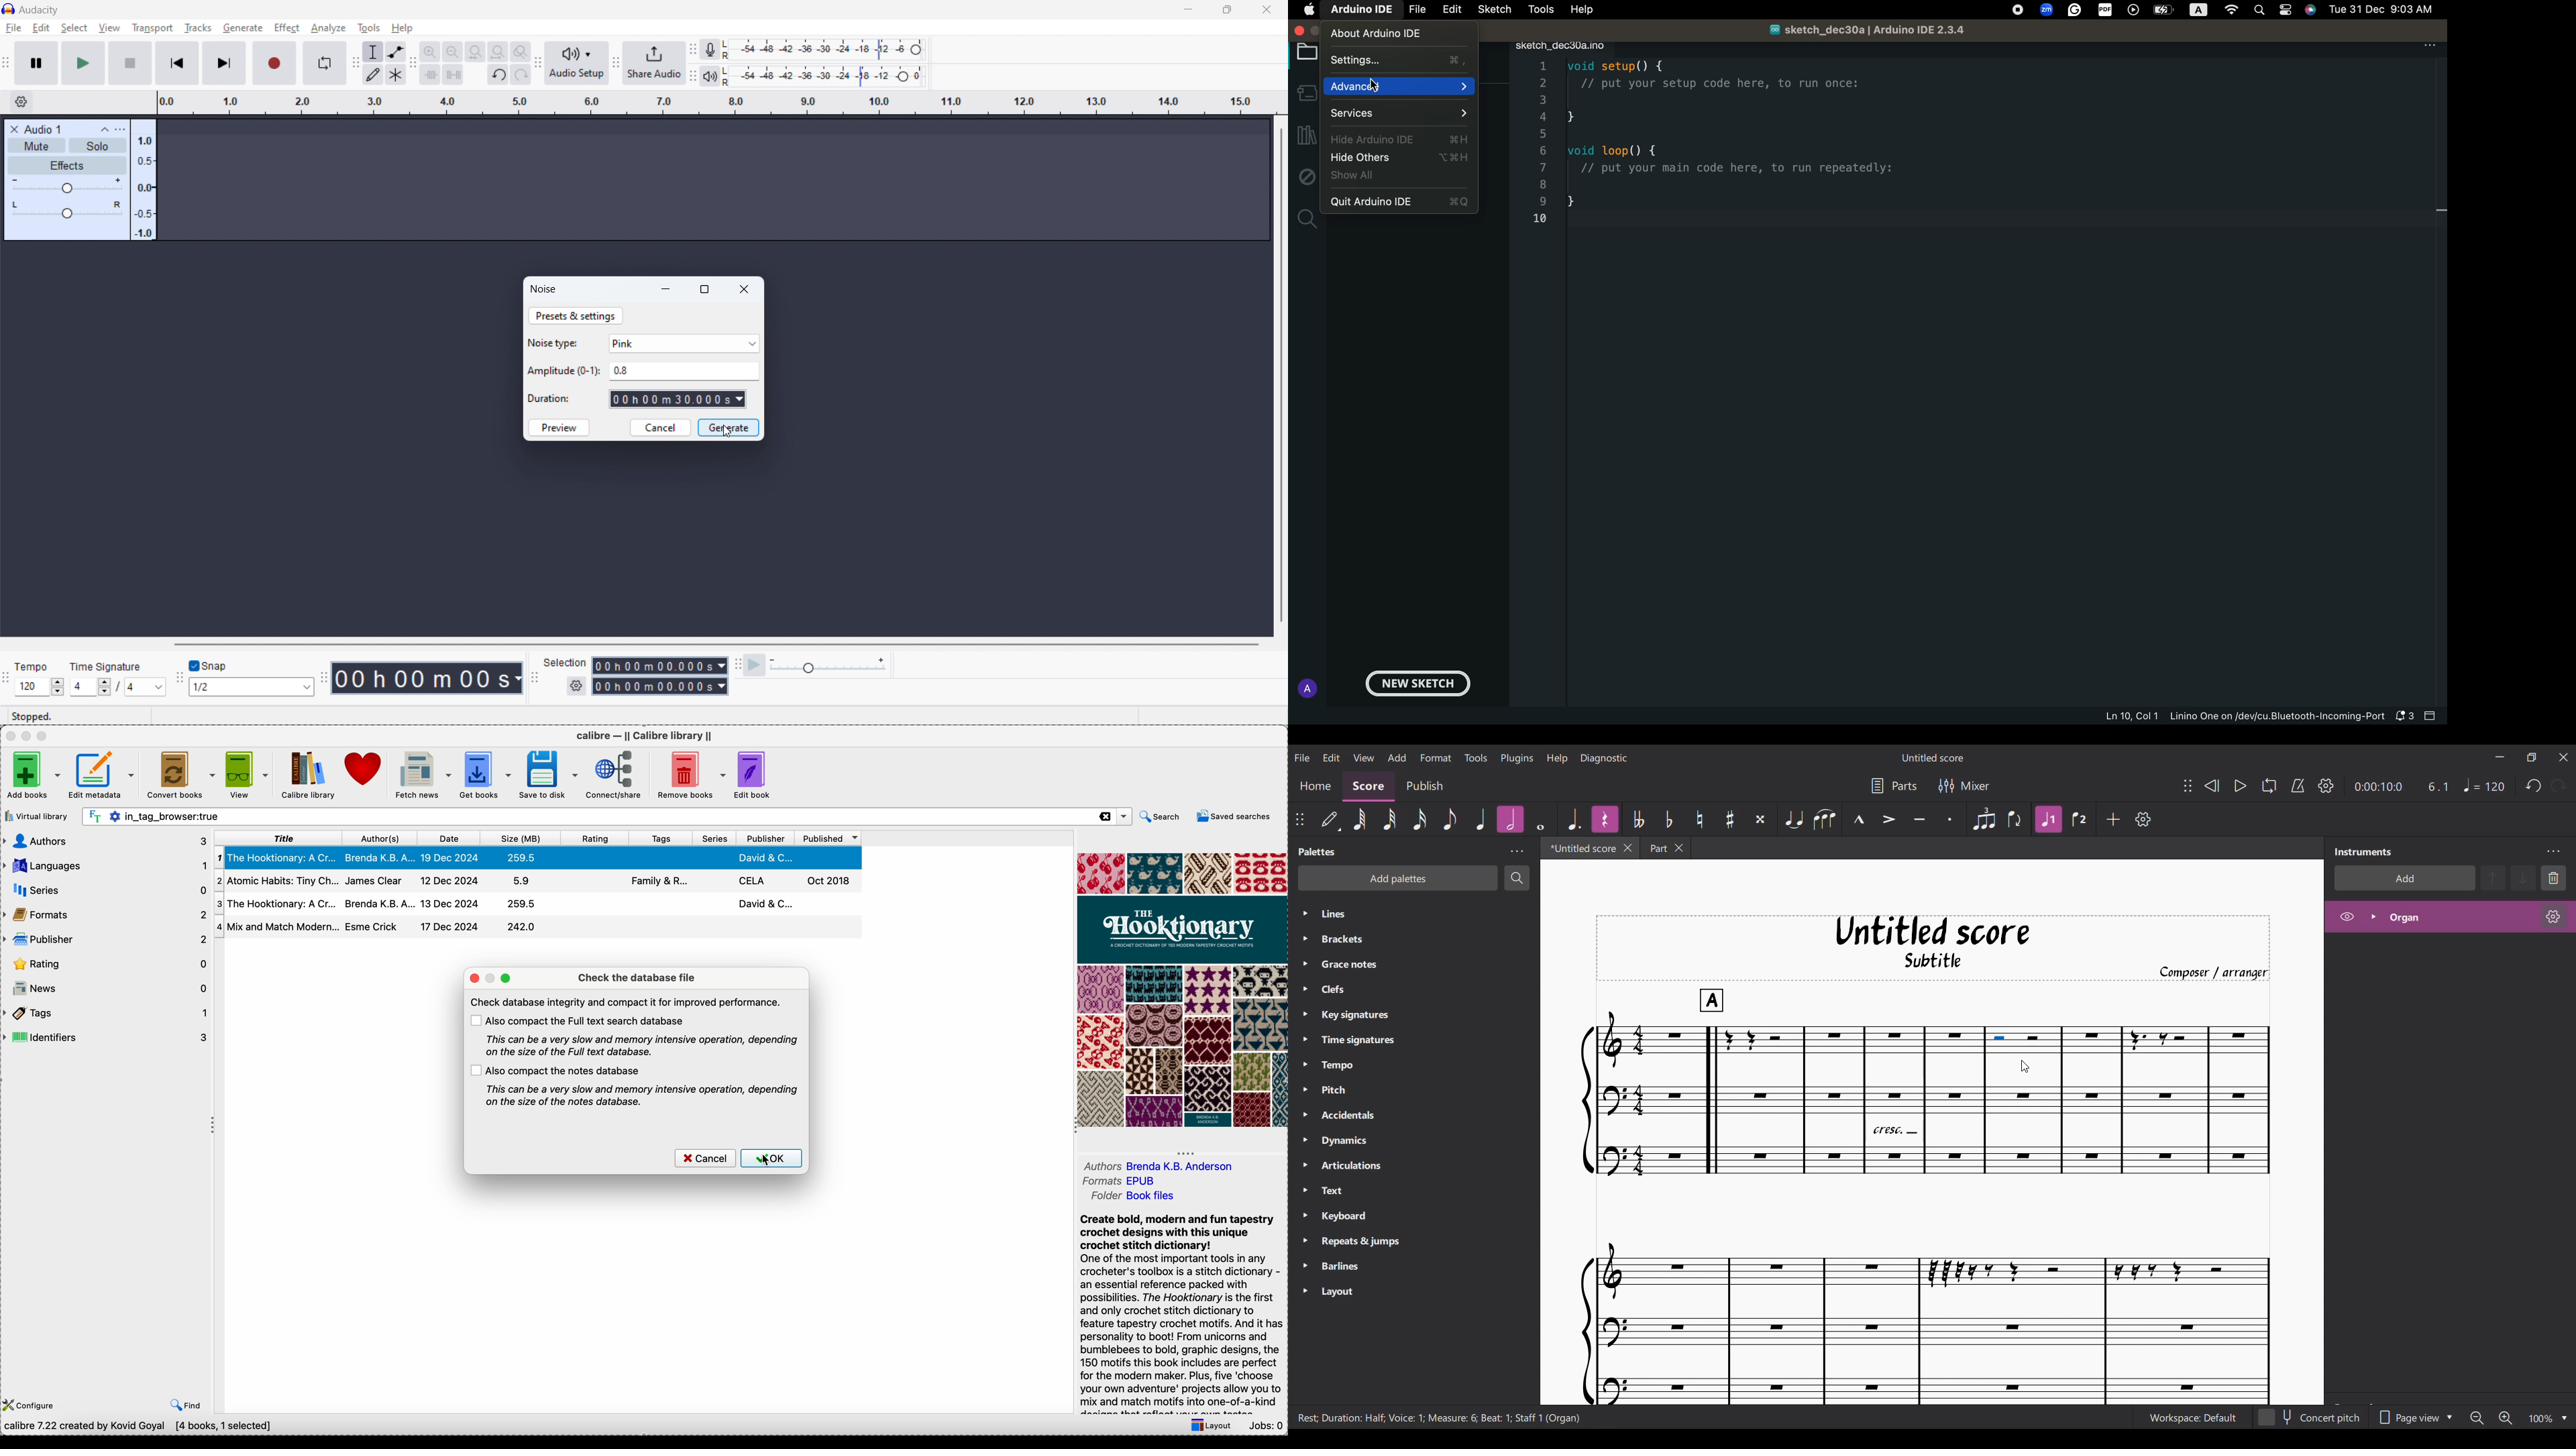 Image resolution: width=2576 pixels, height=1456 pixels. I want to click on recording meter toolbar, so click(693, 50).